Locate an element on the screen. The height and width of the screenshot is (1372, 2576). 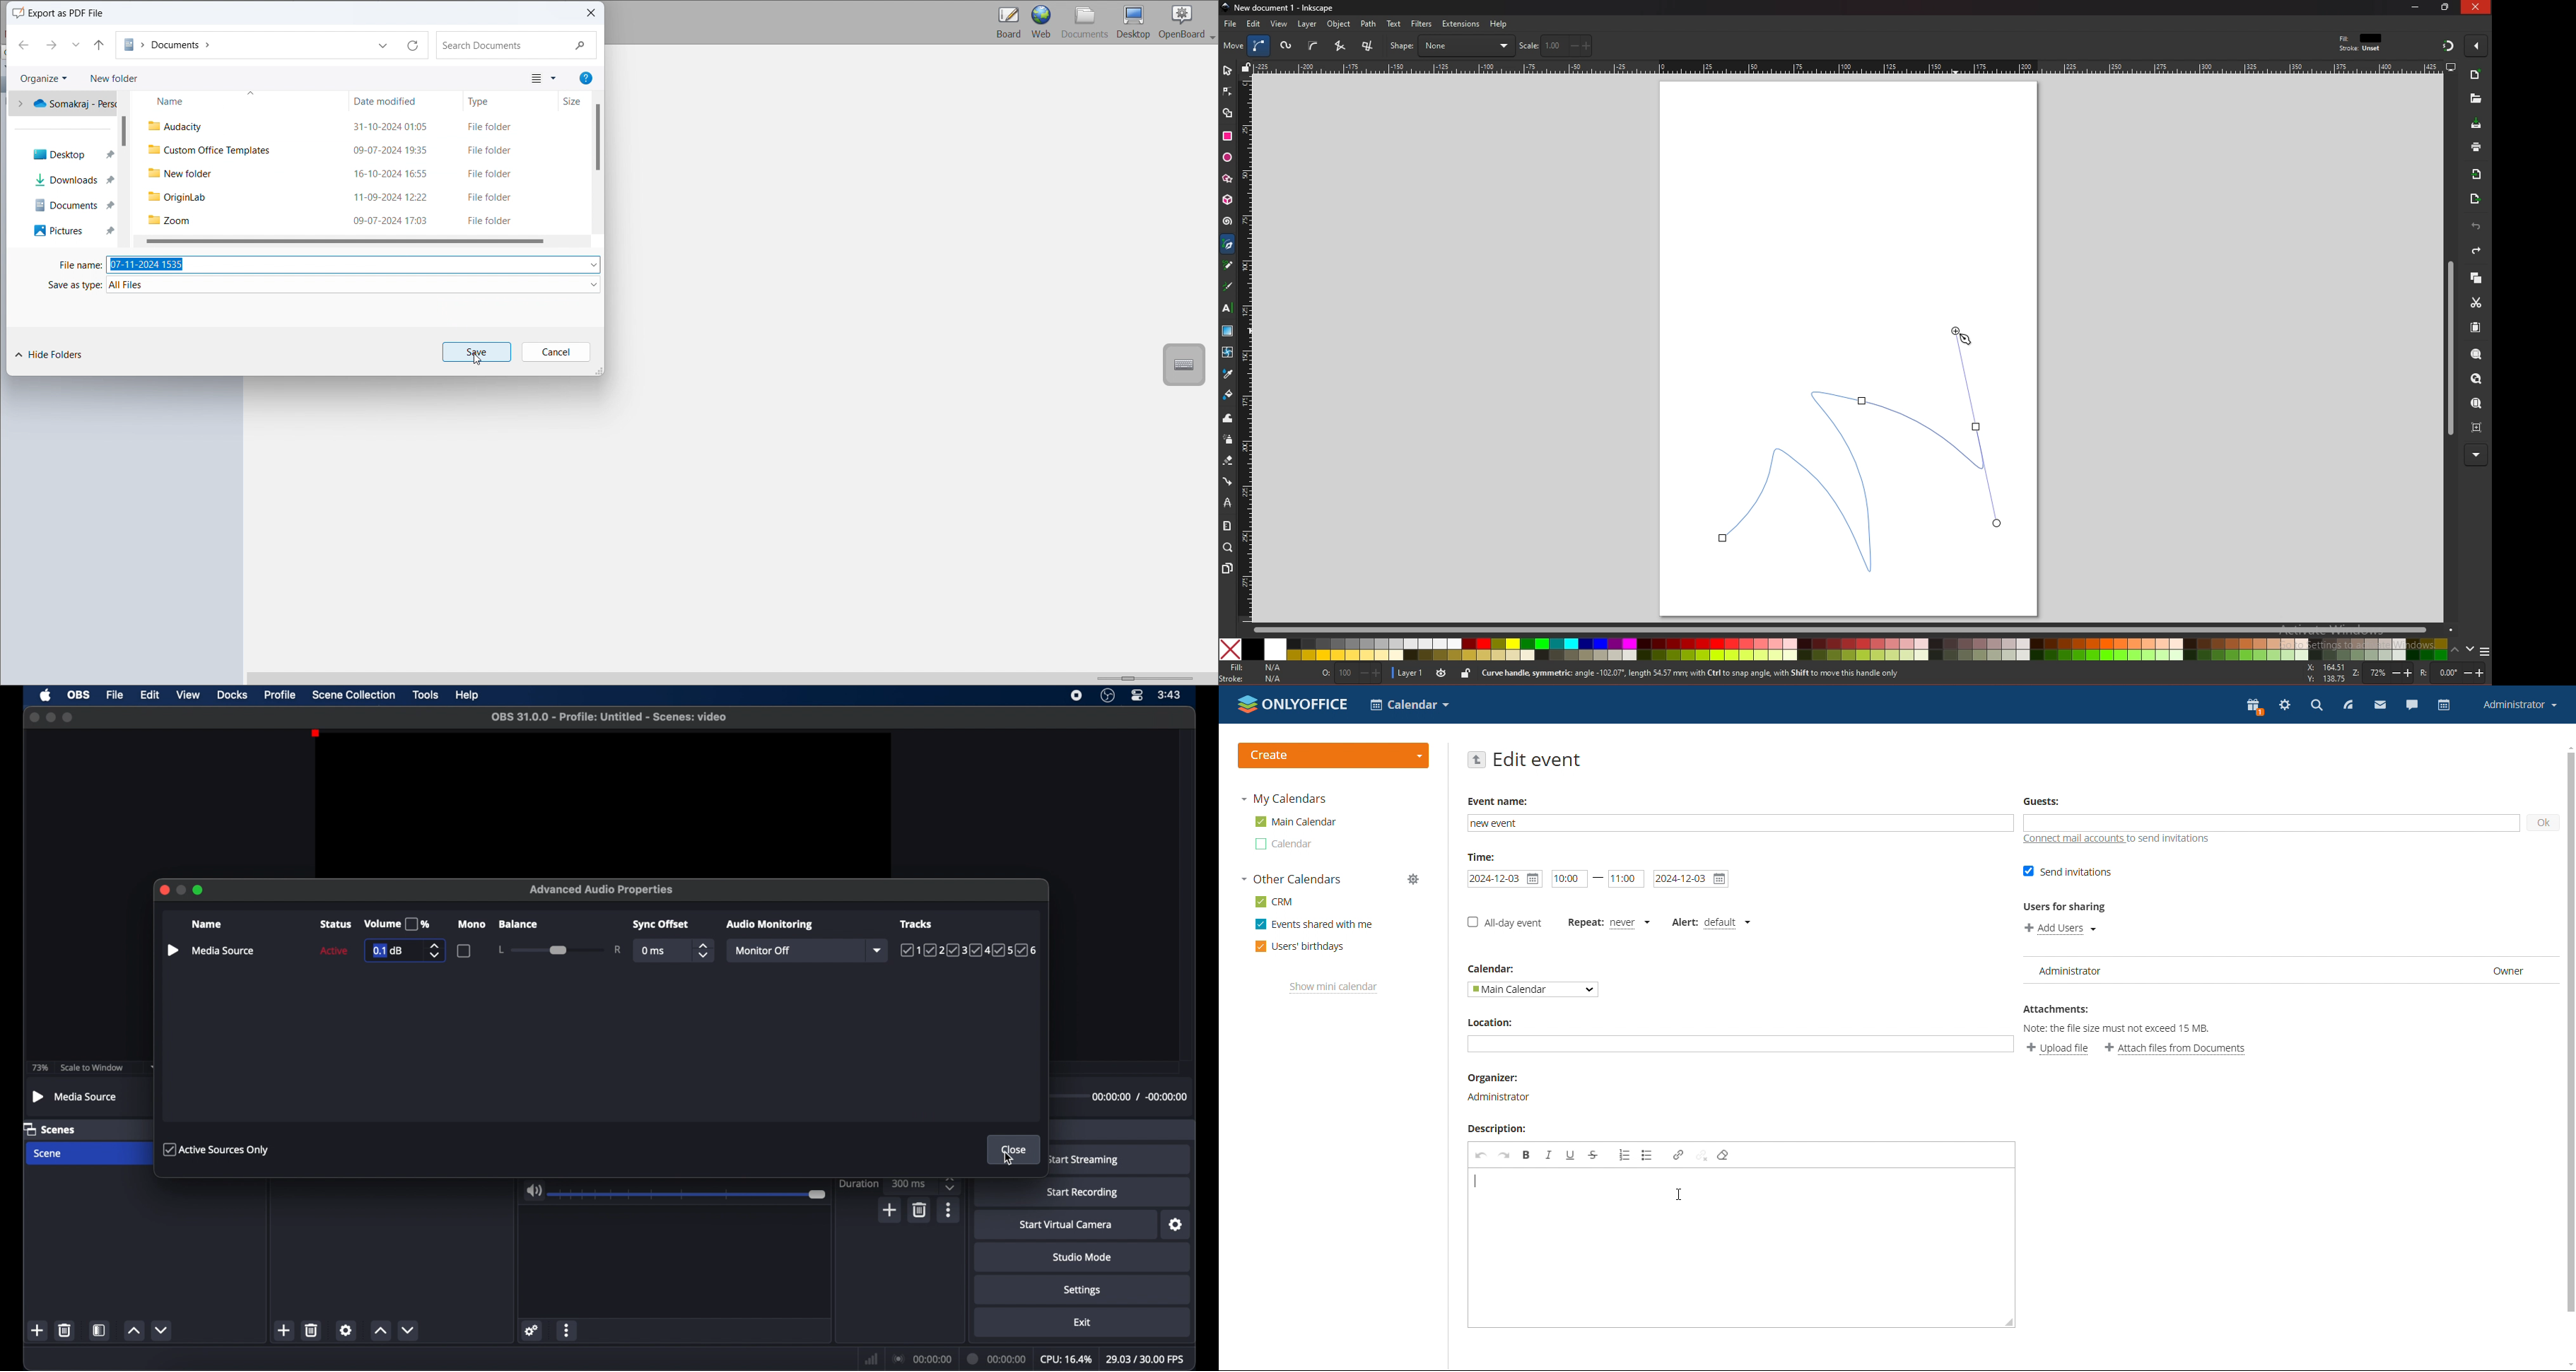
volume is located at coordinates (533, 1191).